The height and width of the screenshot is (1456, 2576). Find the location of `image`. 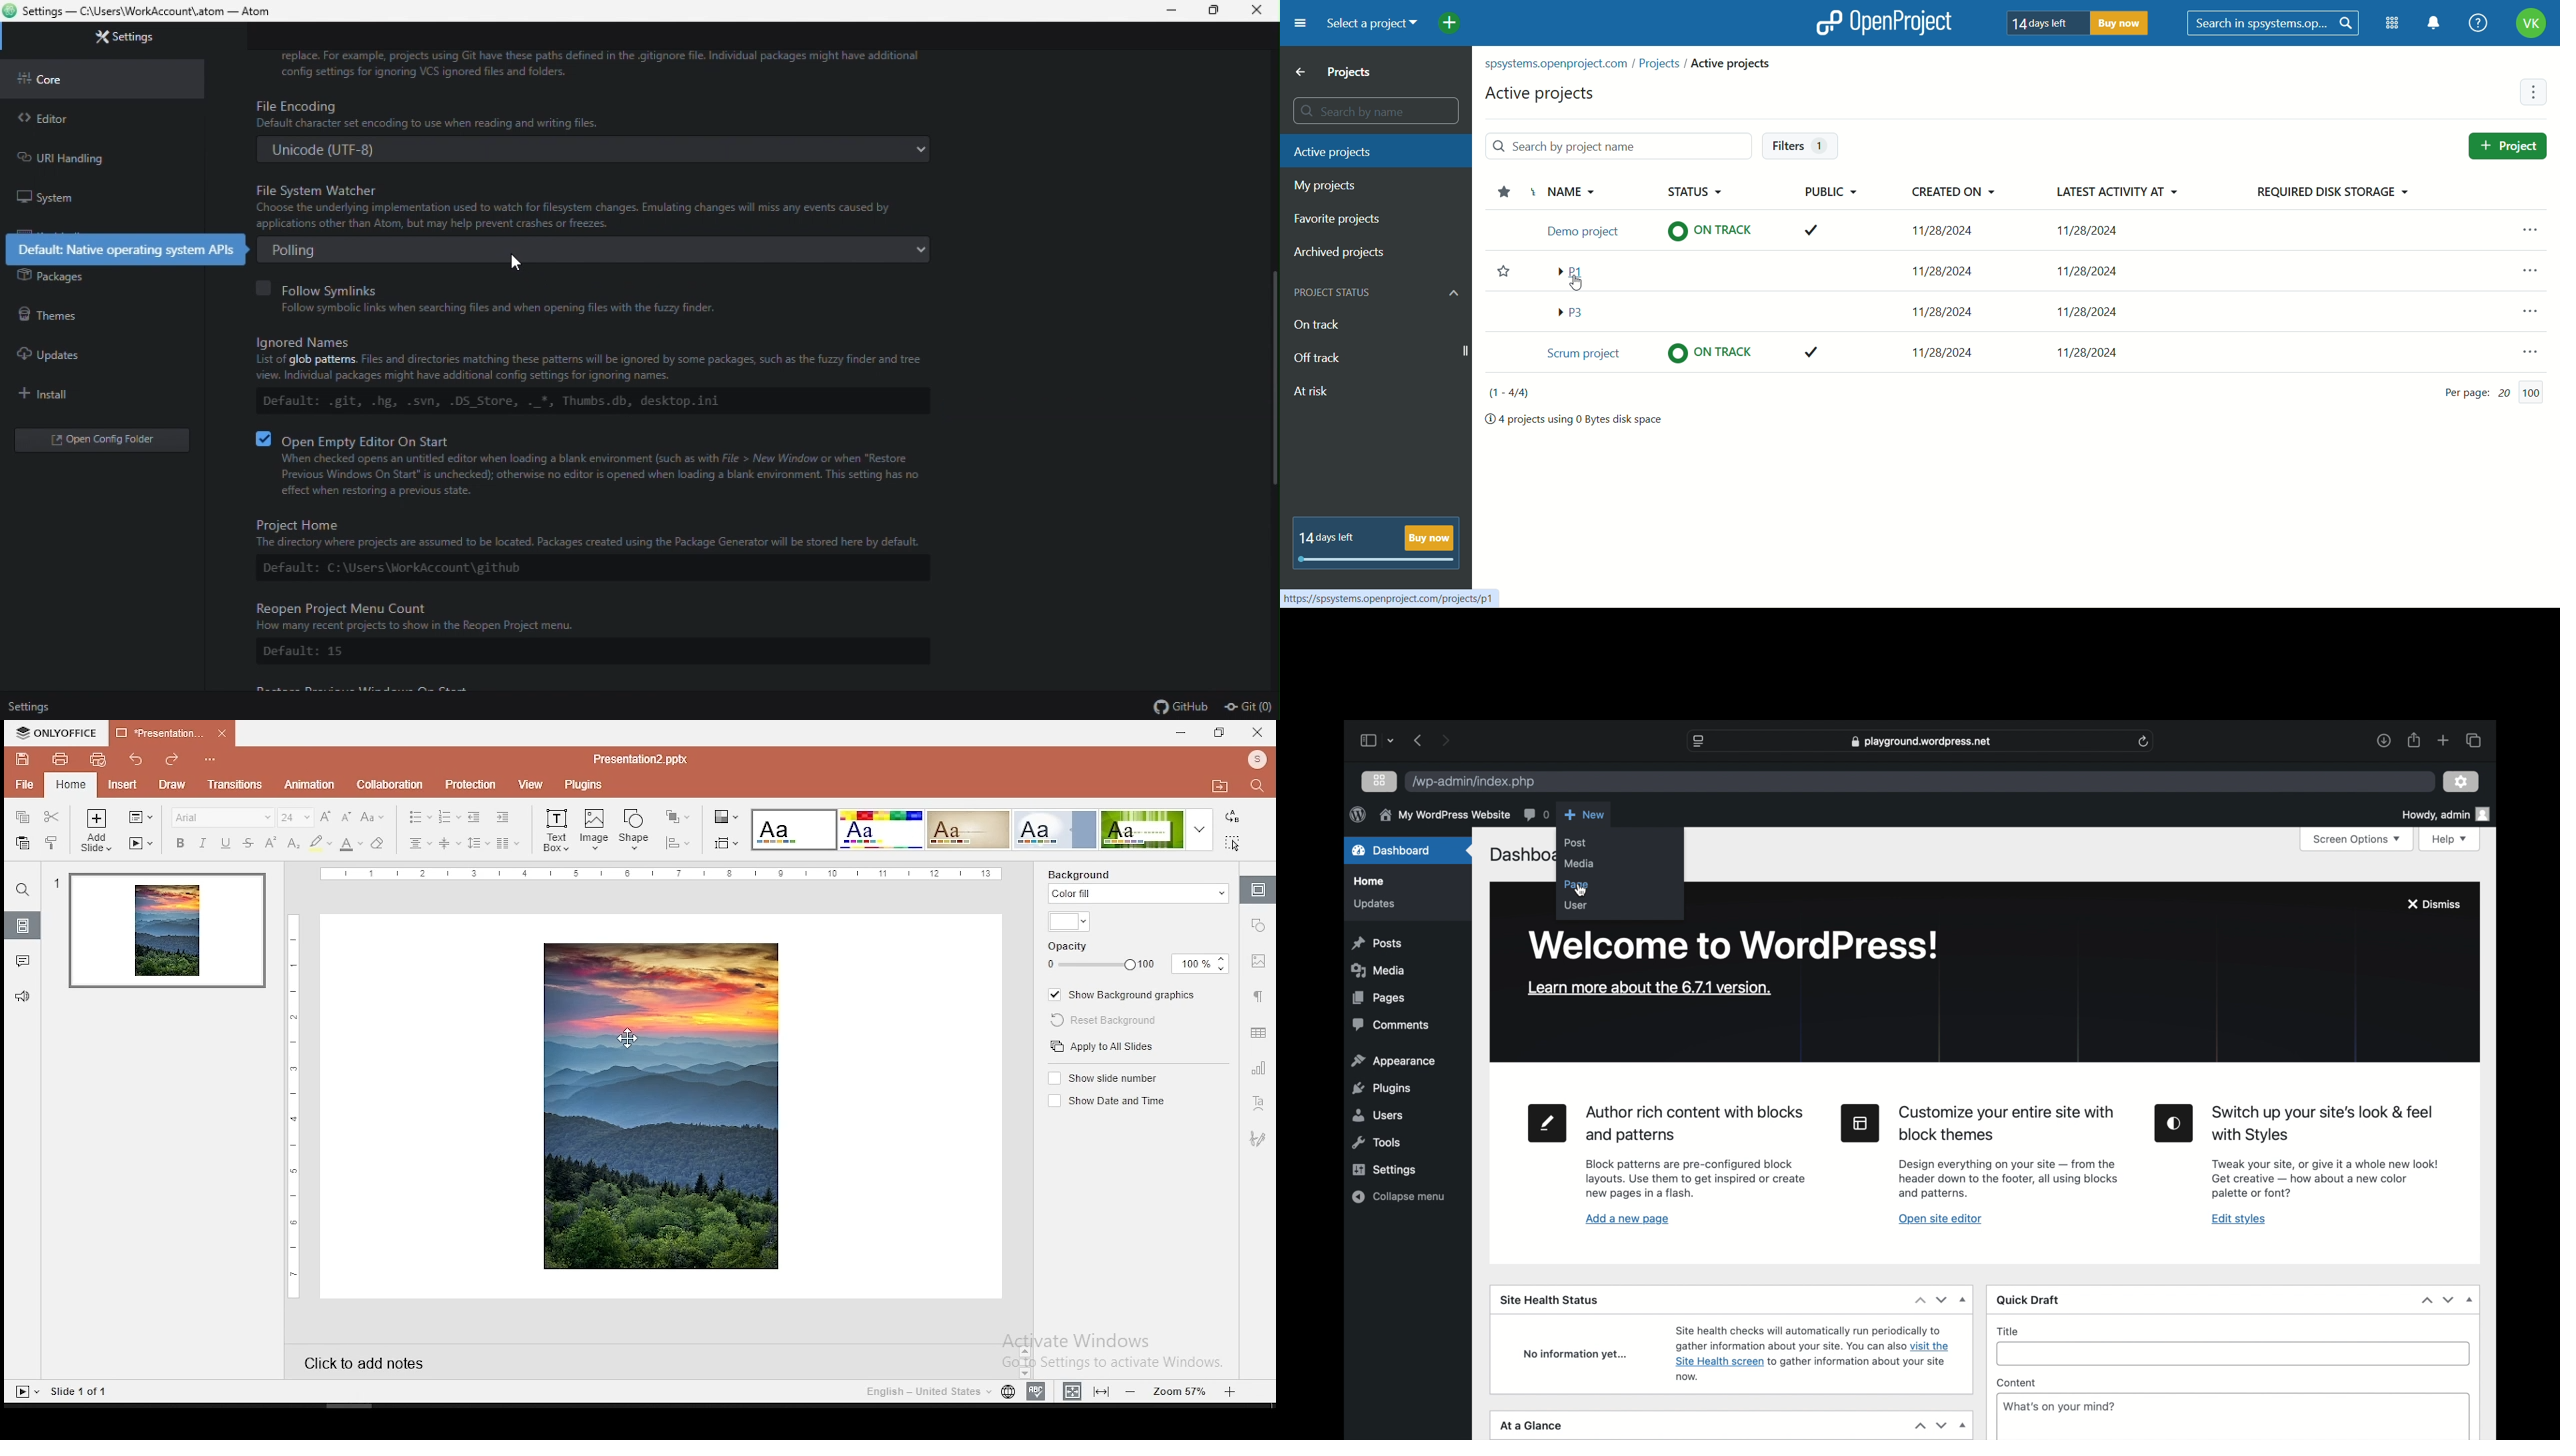

image is located at coordinates (594, 829).